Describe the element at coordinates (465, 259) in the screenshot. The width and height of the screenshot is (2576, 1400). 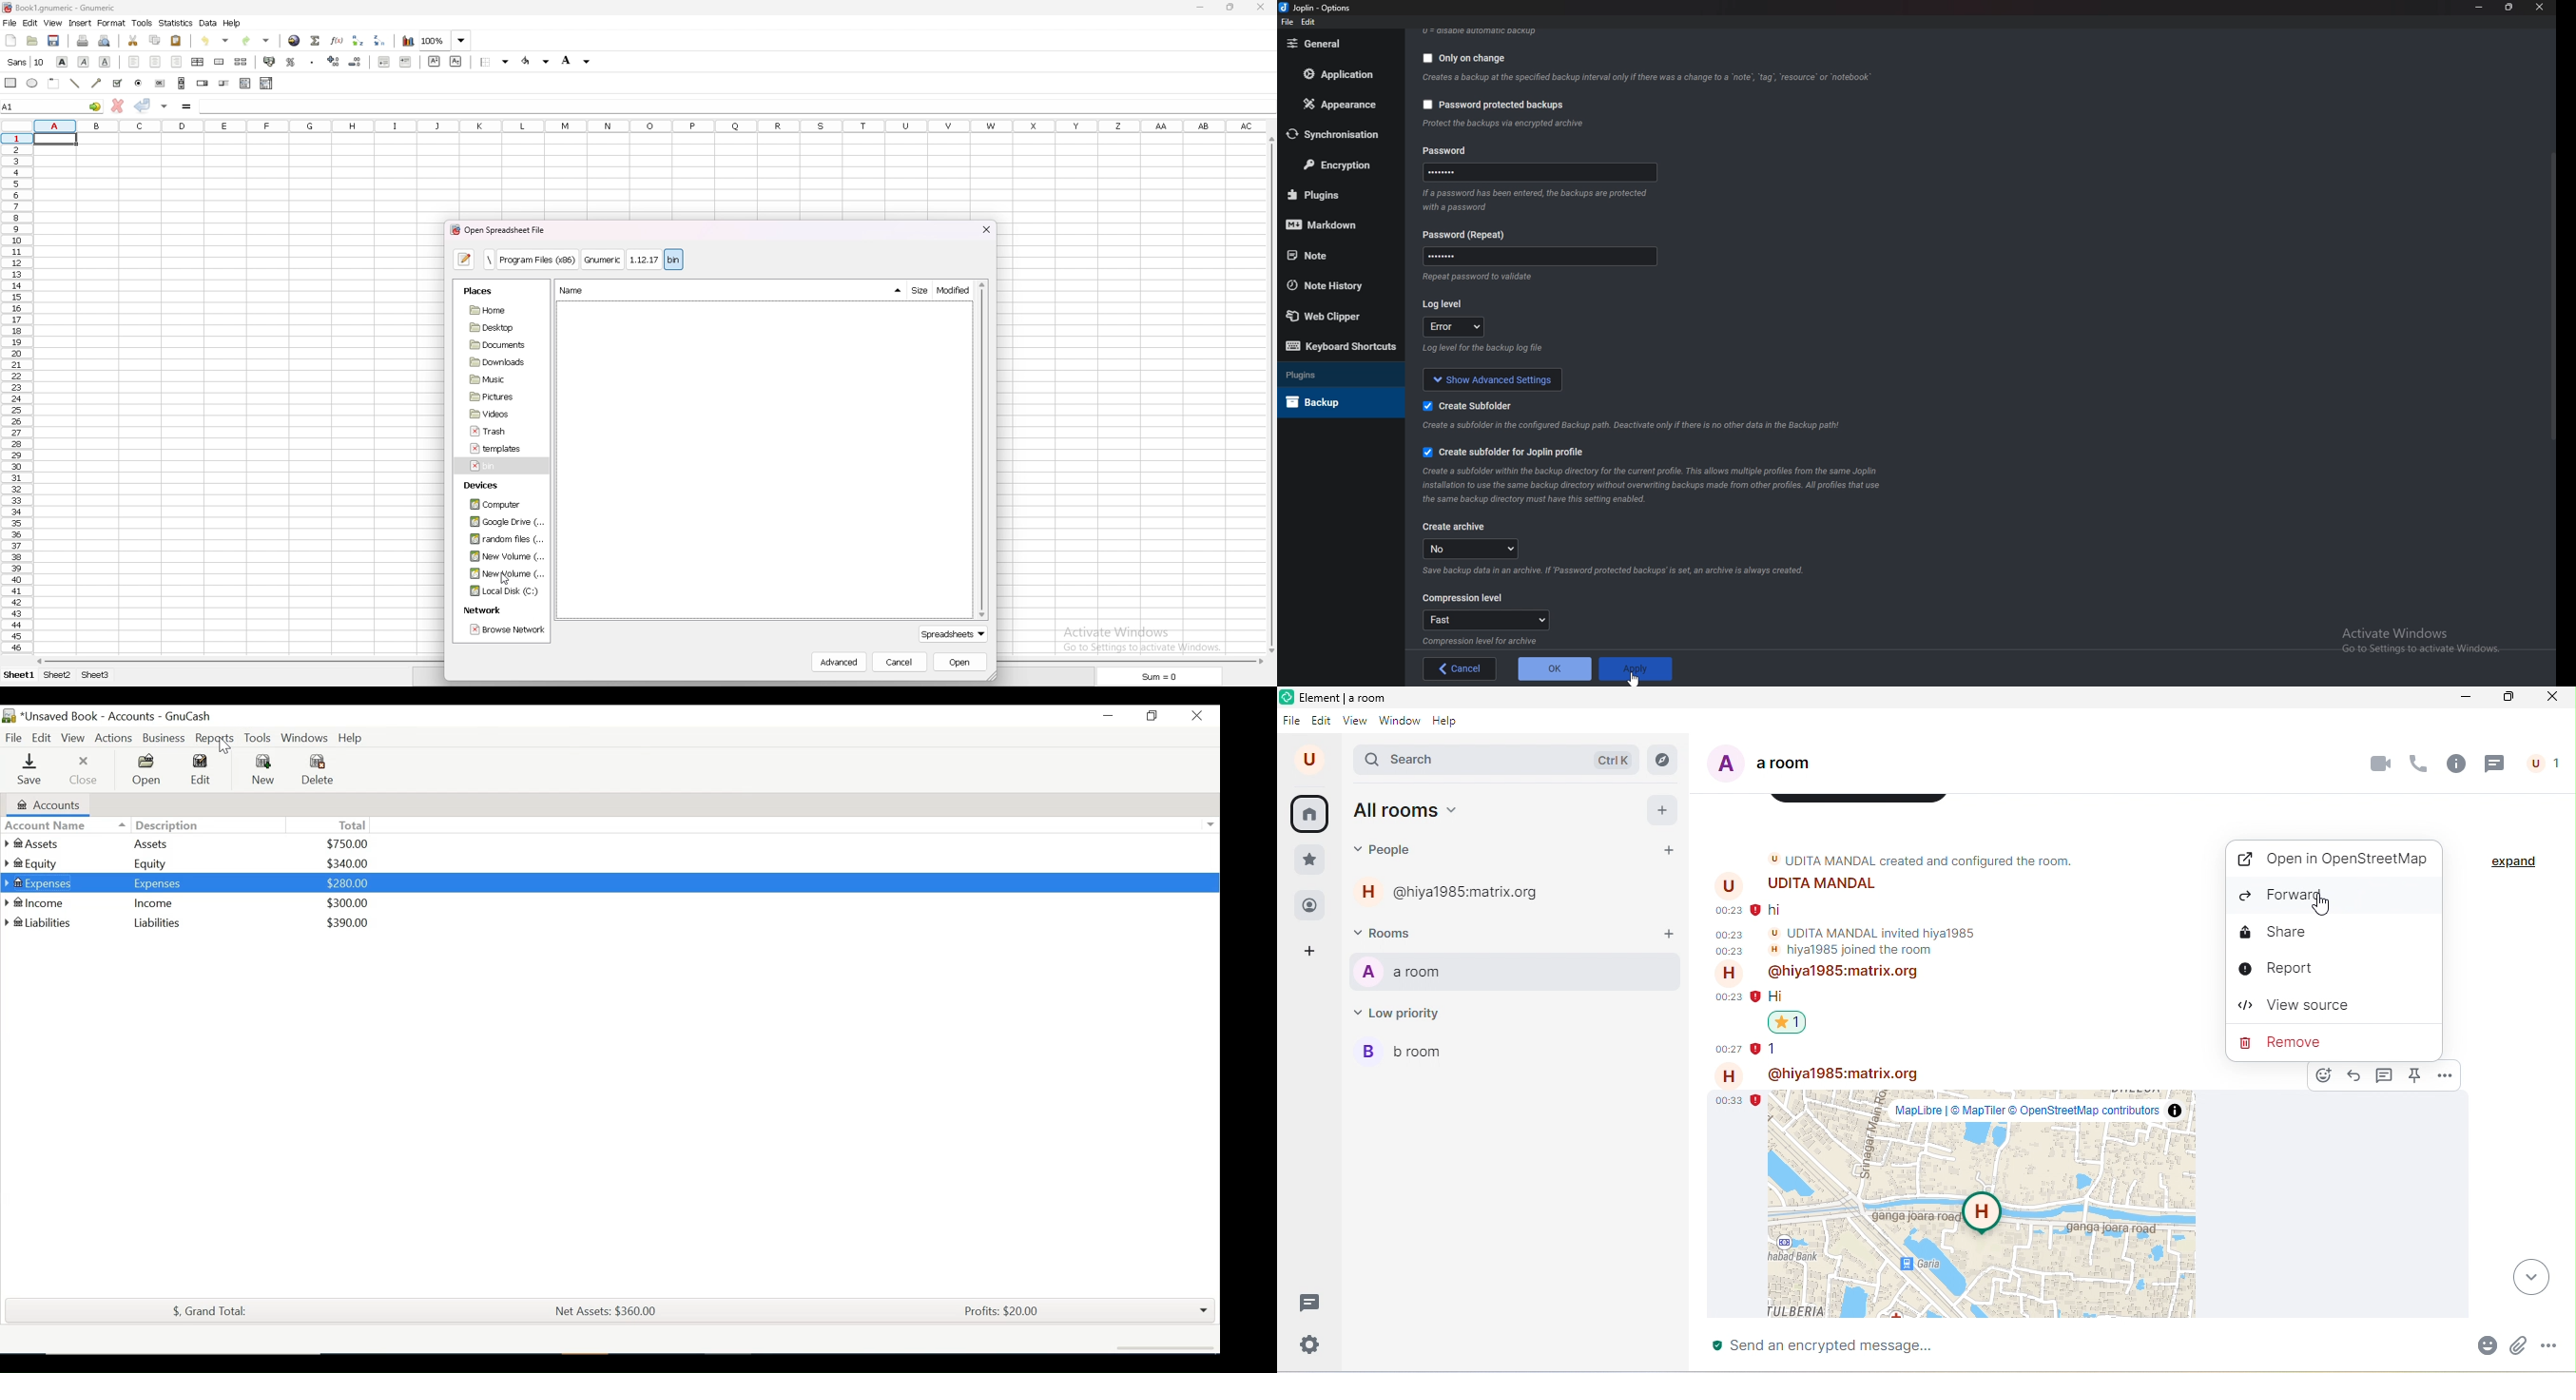
I see `type file name` at that location.